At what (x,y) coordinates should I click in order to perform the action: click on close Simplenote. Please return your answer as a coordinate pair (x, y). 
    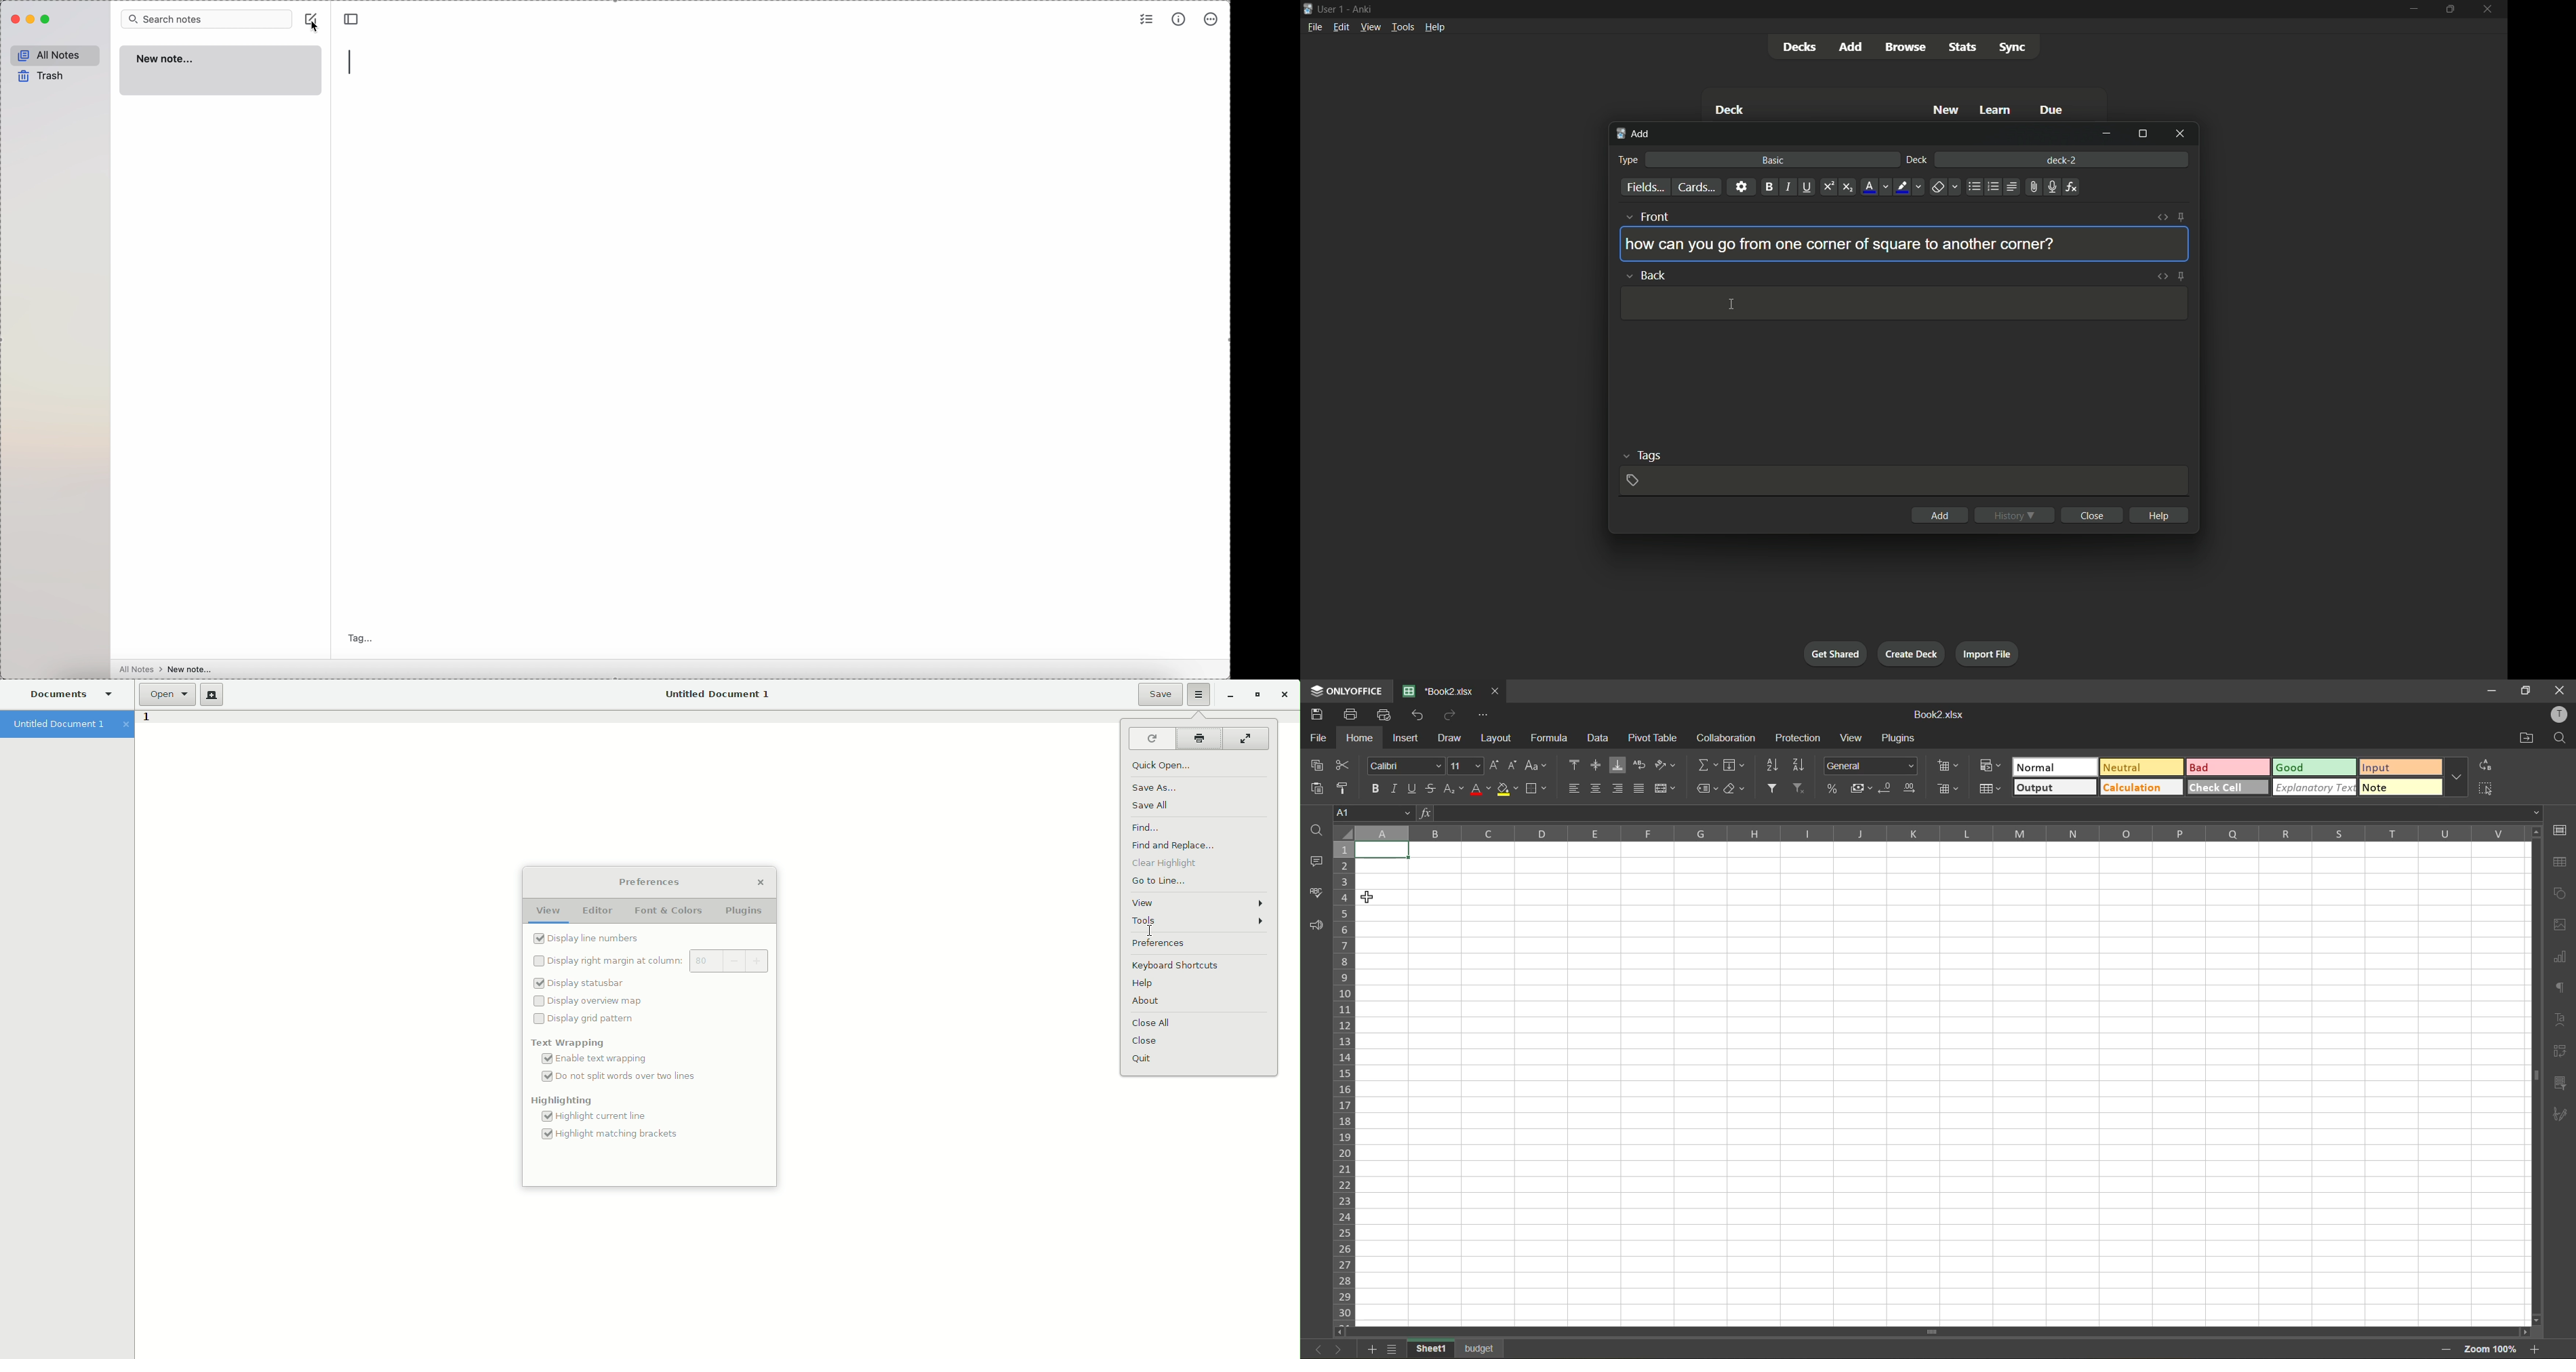
    Looking at the image, I should click on (15, 19).